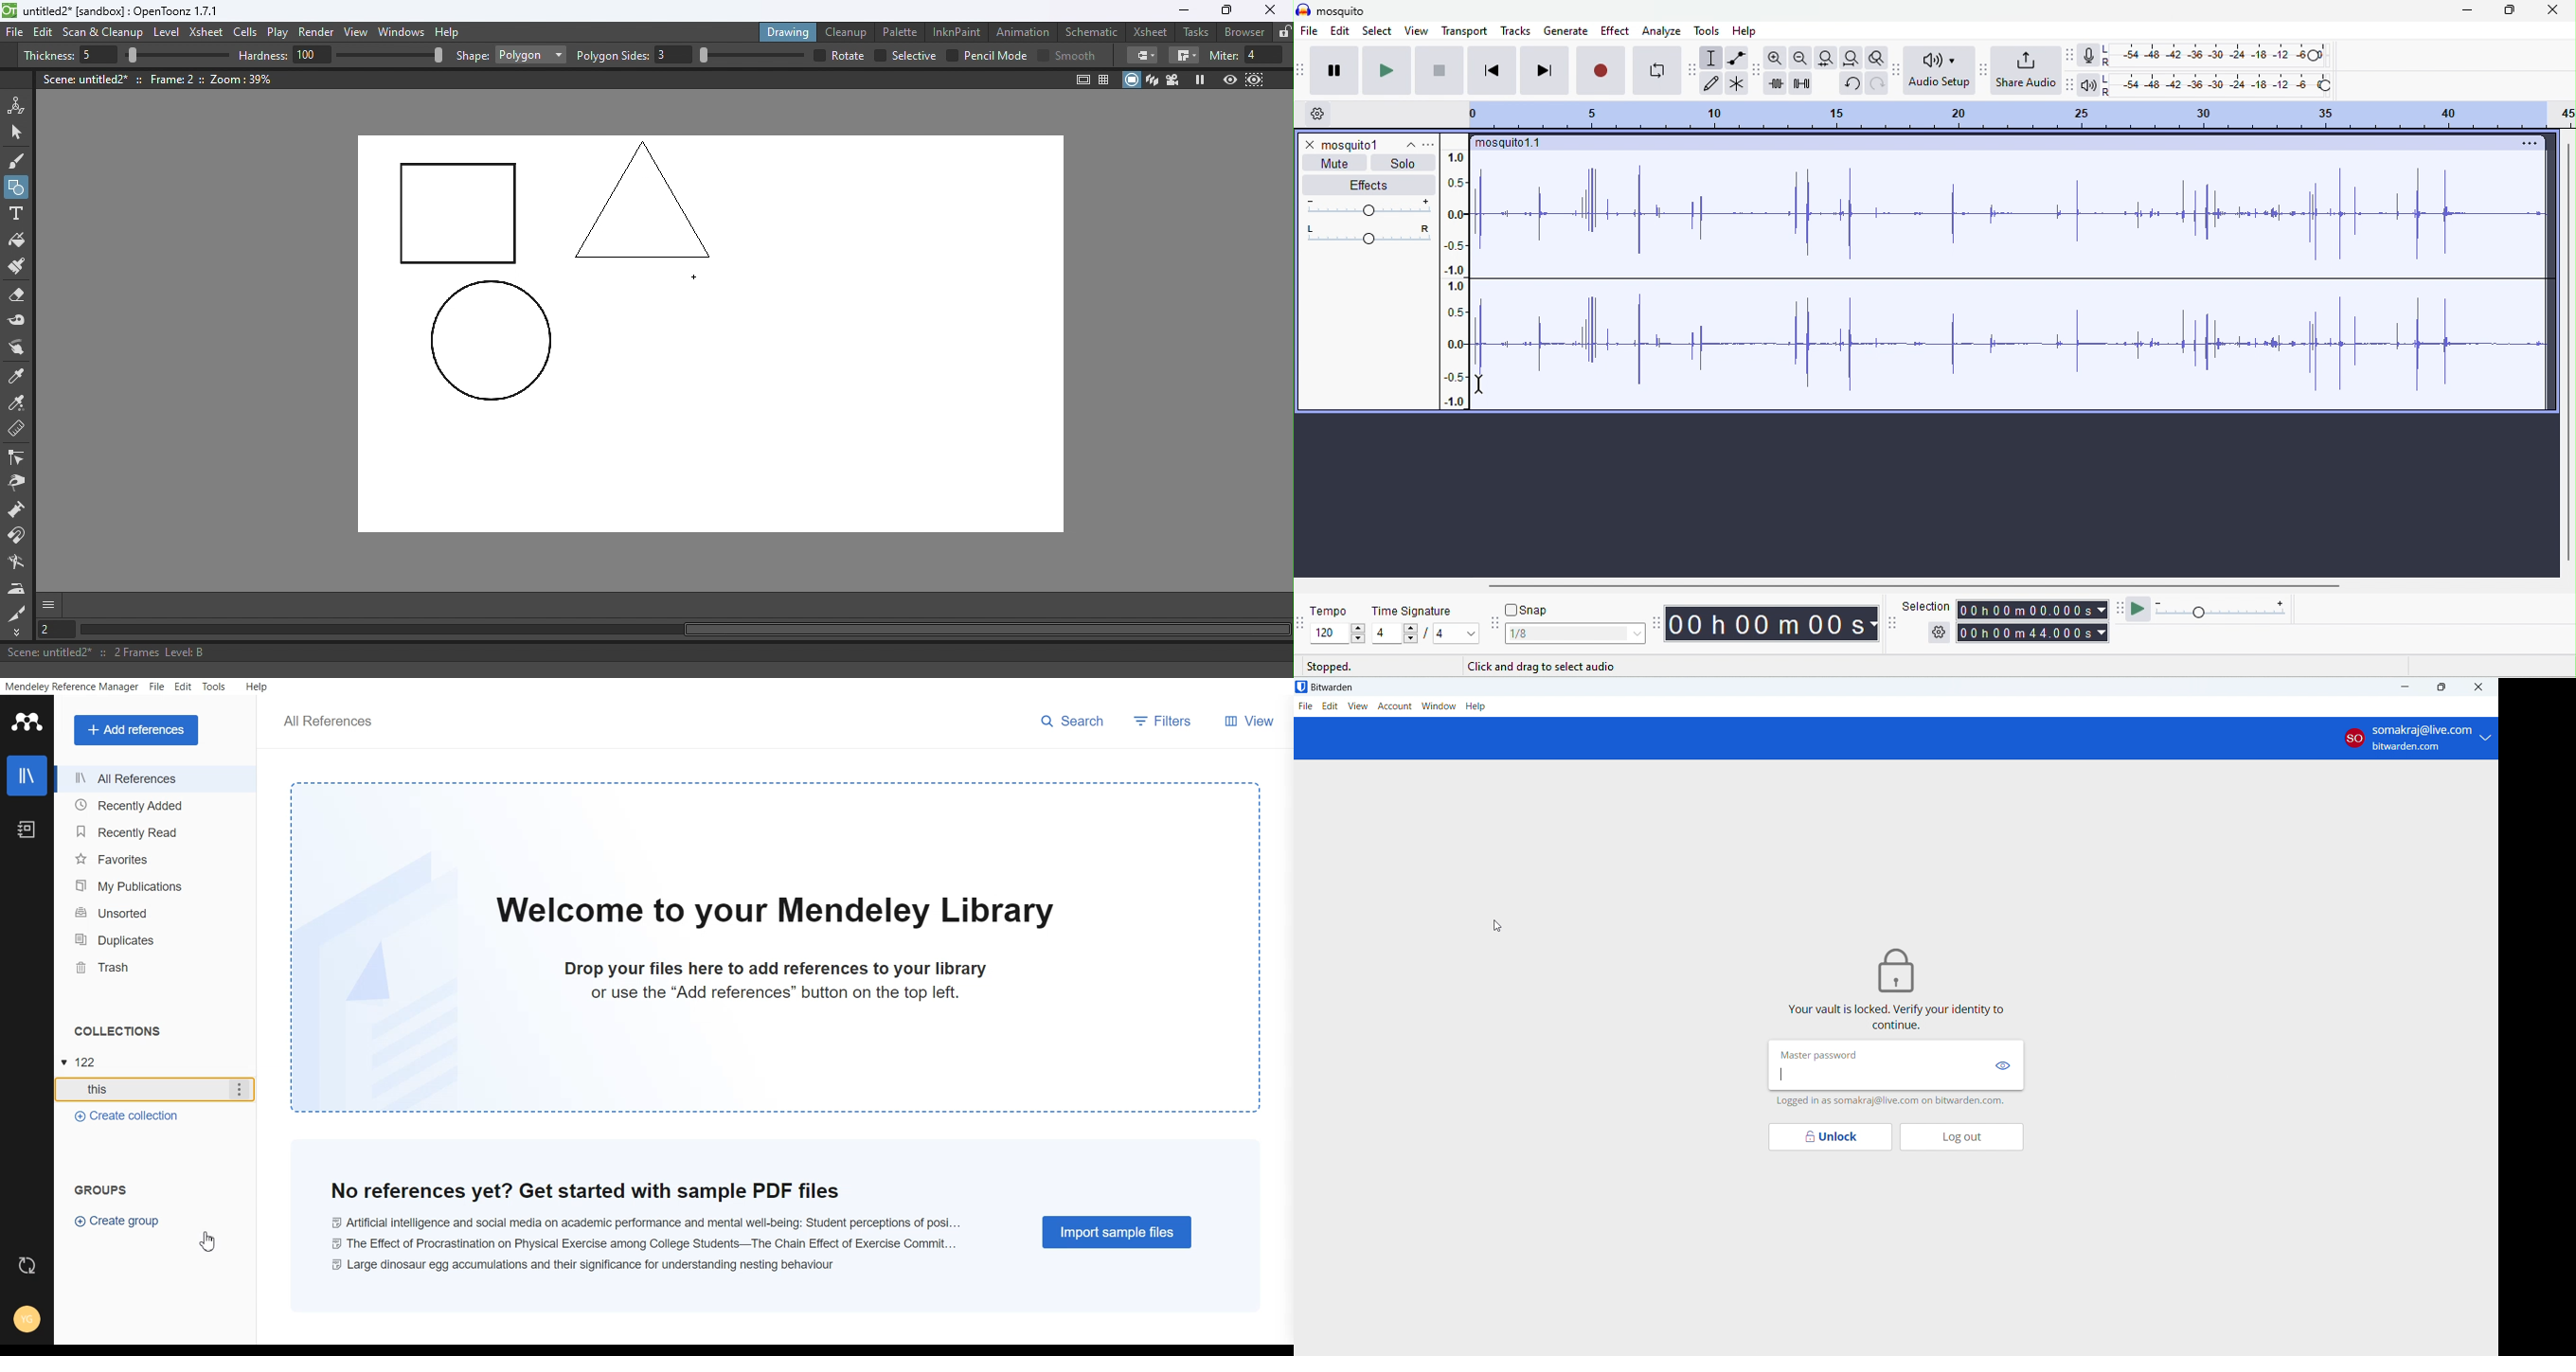 Image resolution: width=2576 pixels, height=1372 pixels. I want to click on pause, so click(1335, 72).